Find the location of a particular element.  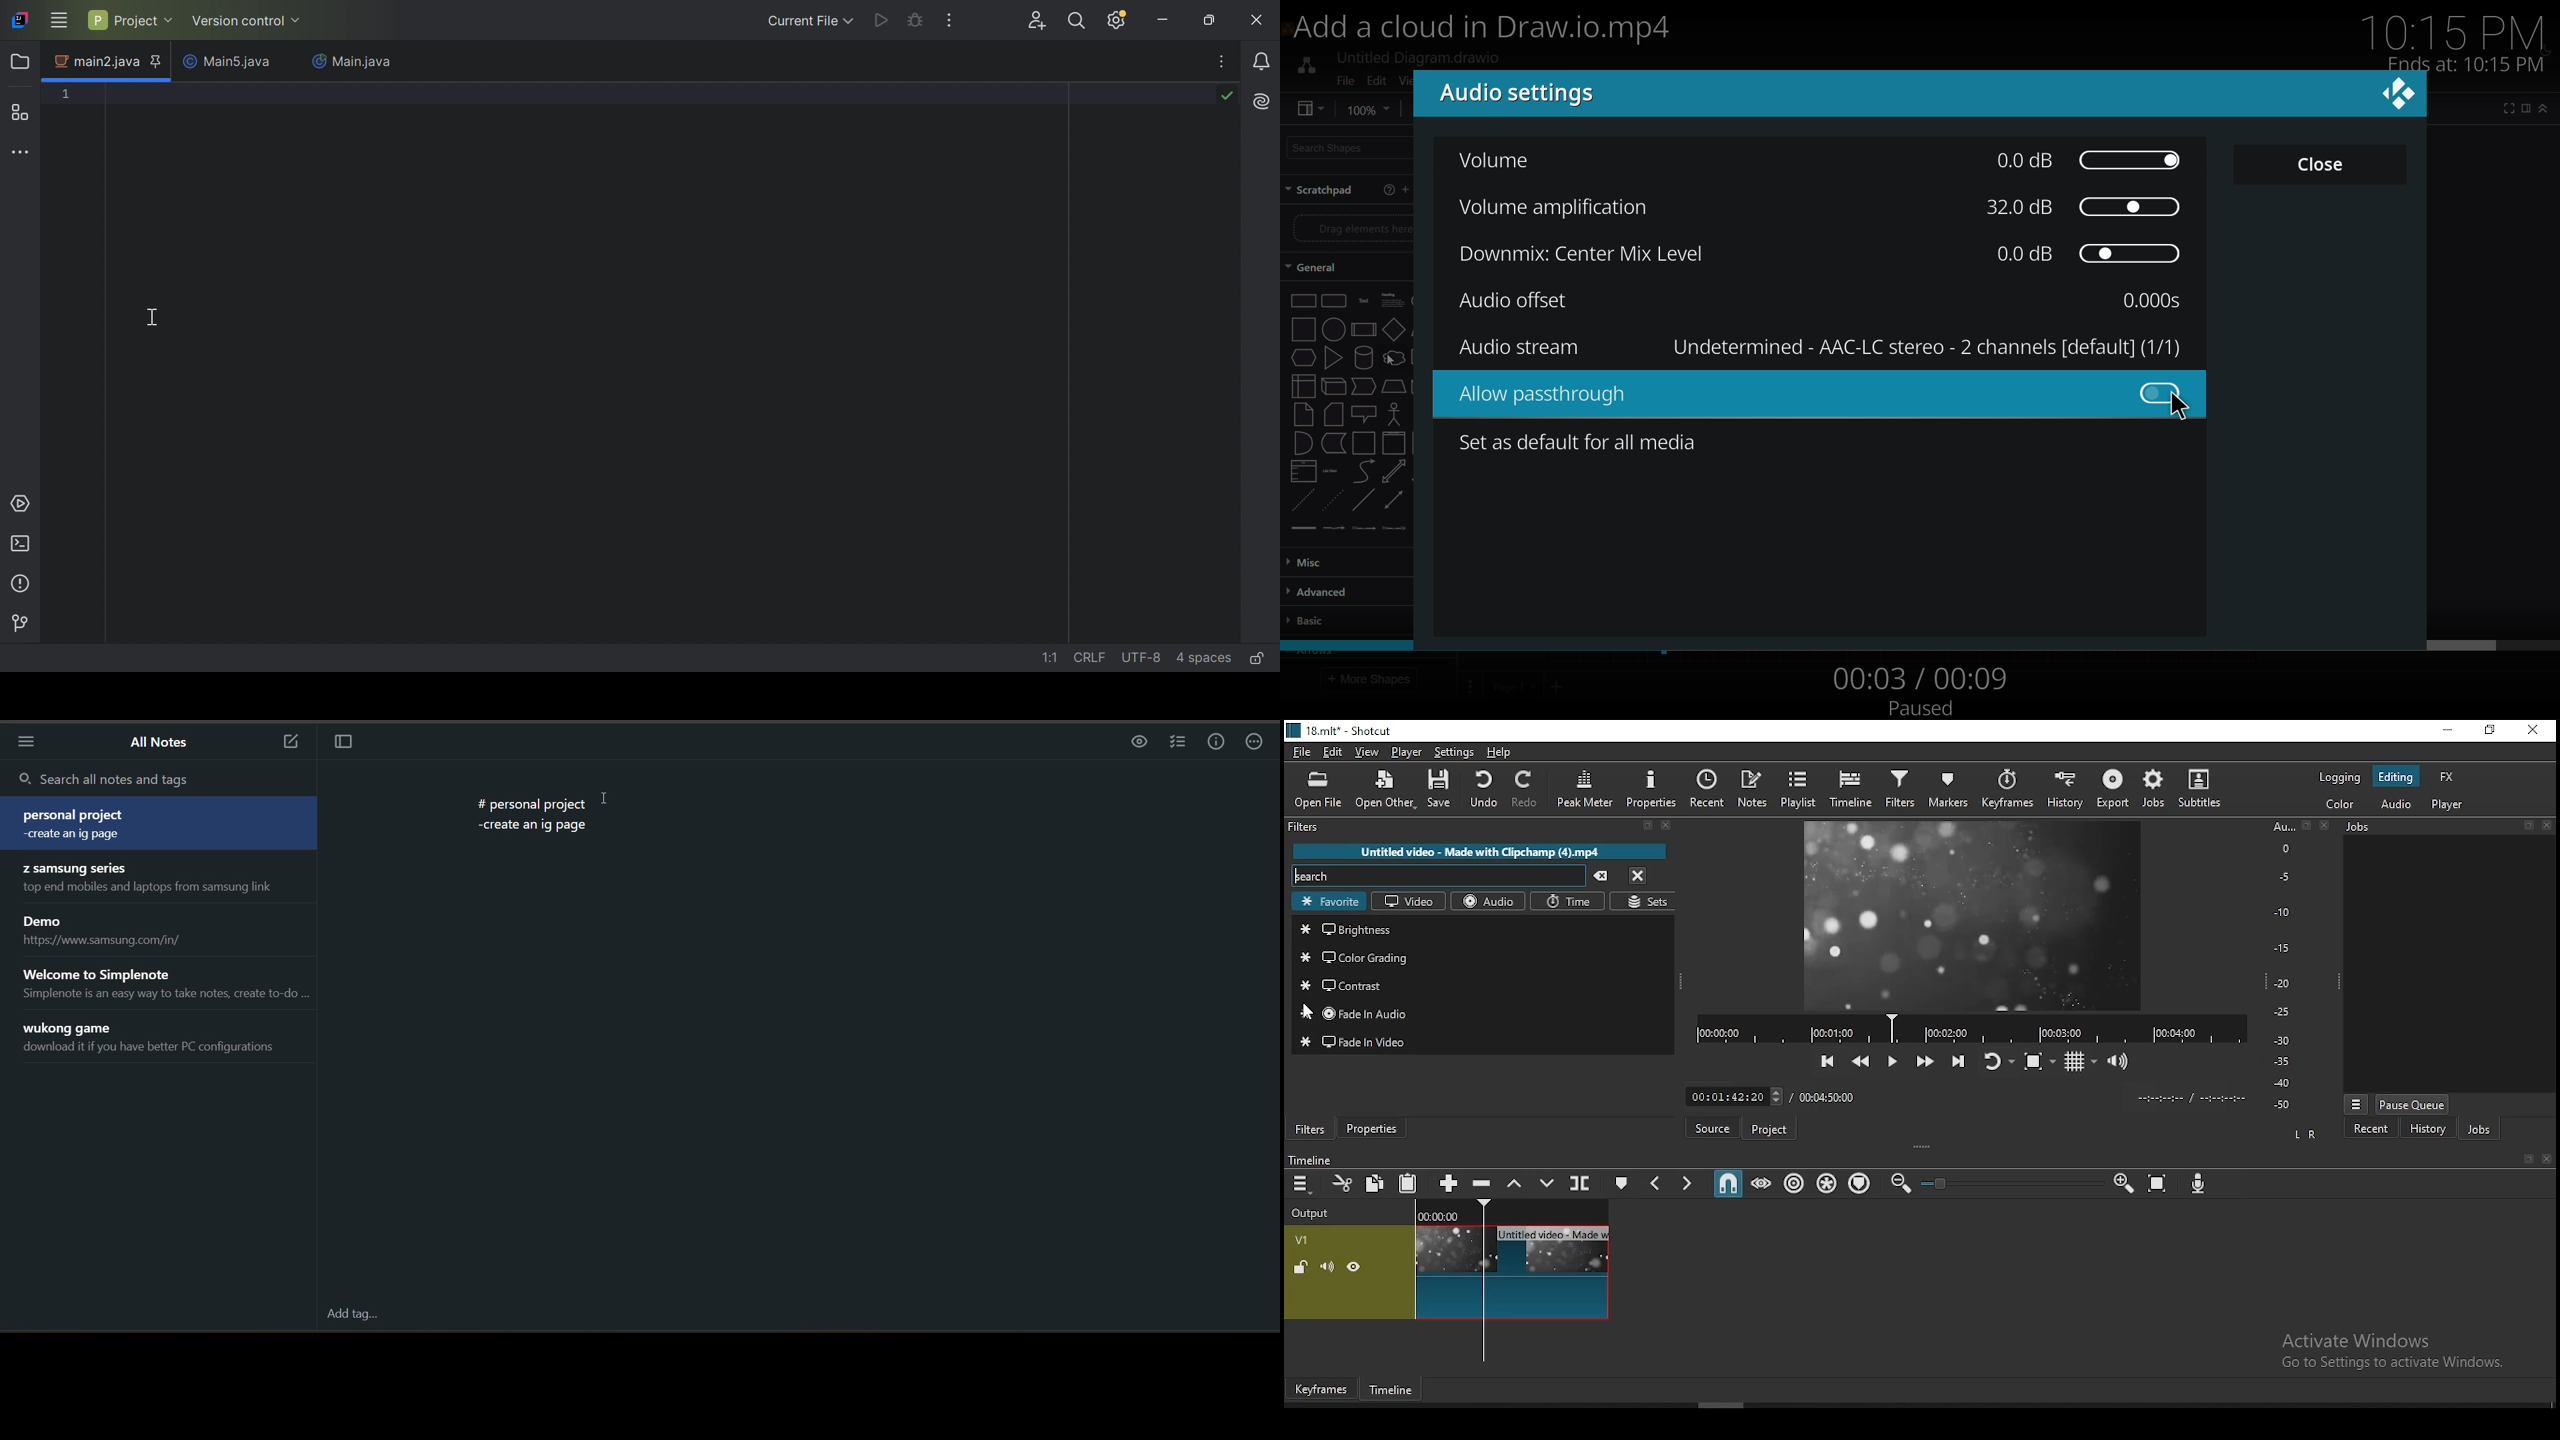

toggle focus mode is located at coordinates (345, 744).